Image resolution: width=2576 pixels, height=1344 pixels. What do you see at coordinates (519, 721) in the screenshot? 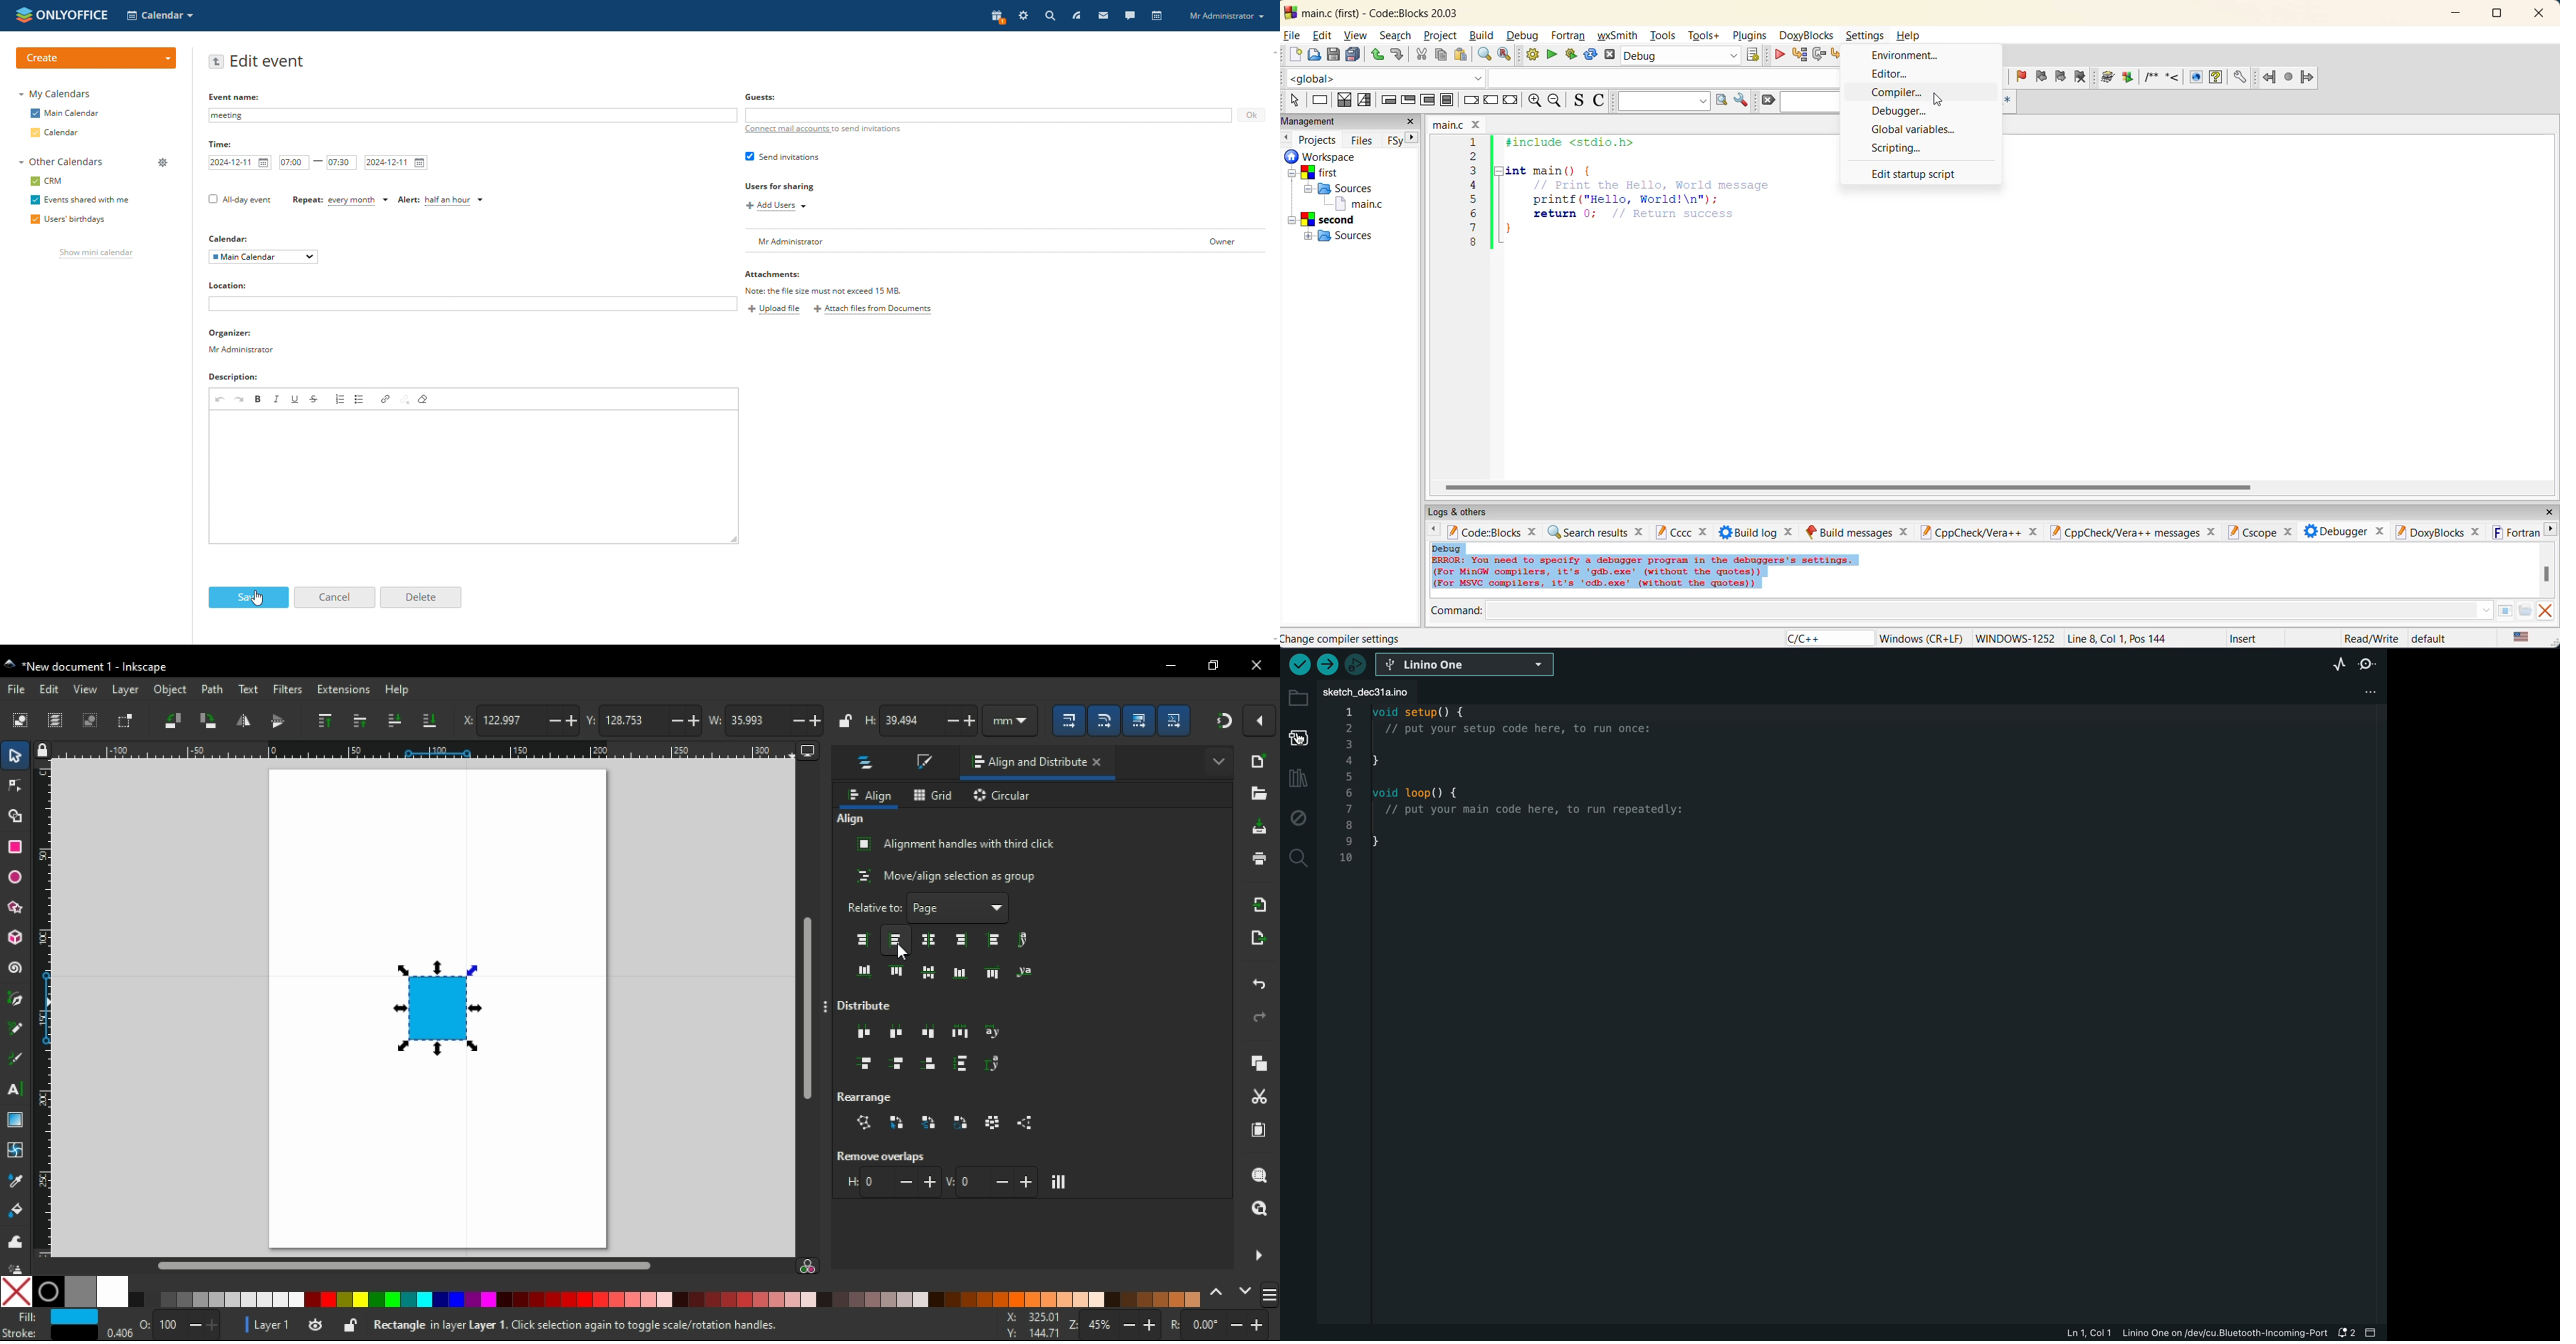
I see `horizontal coordinate of selection` at bounding box center [519, 721].